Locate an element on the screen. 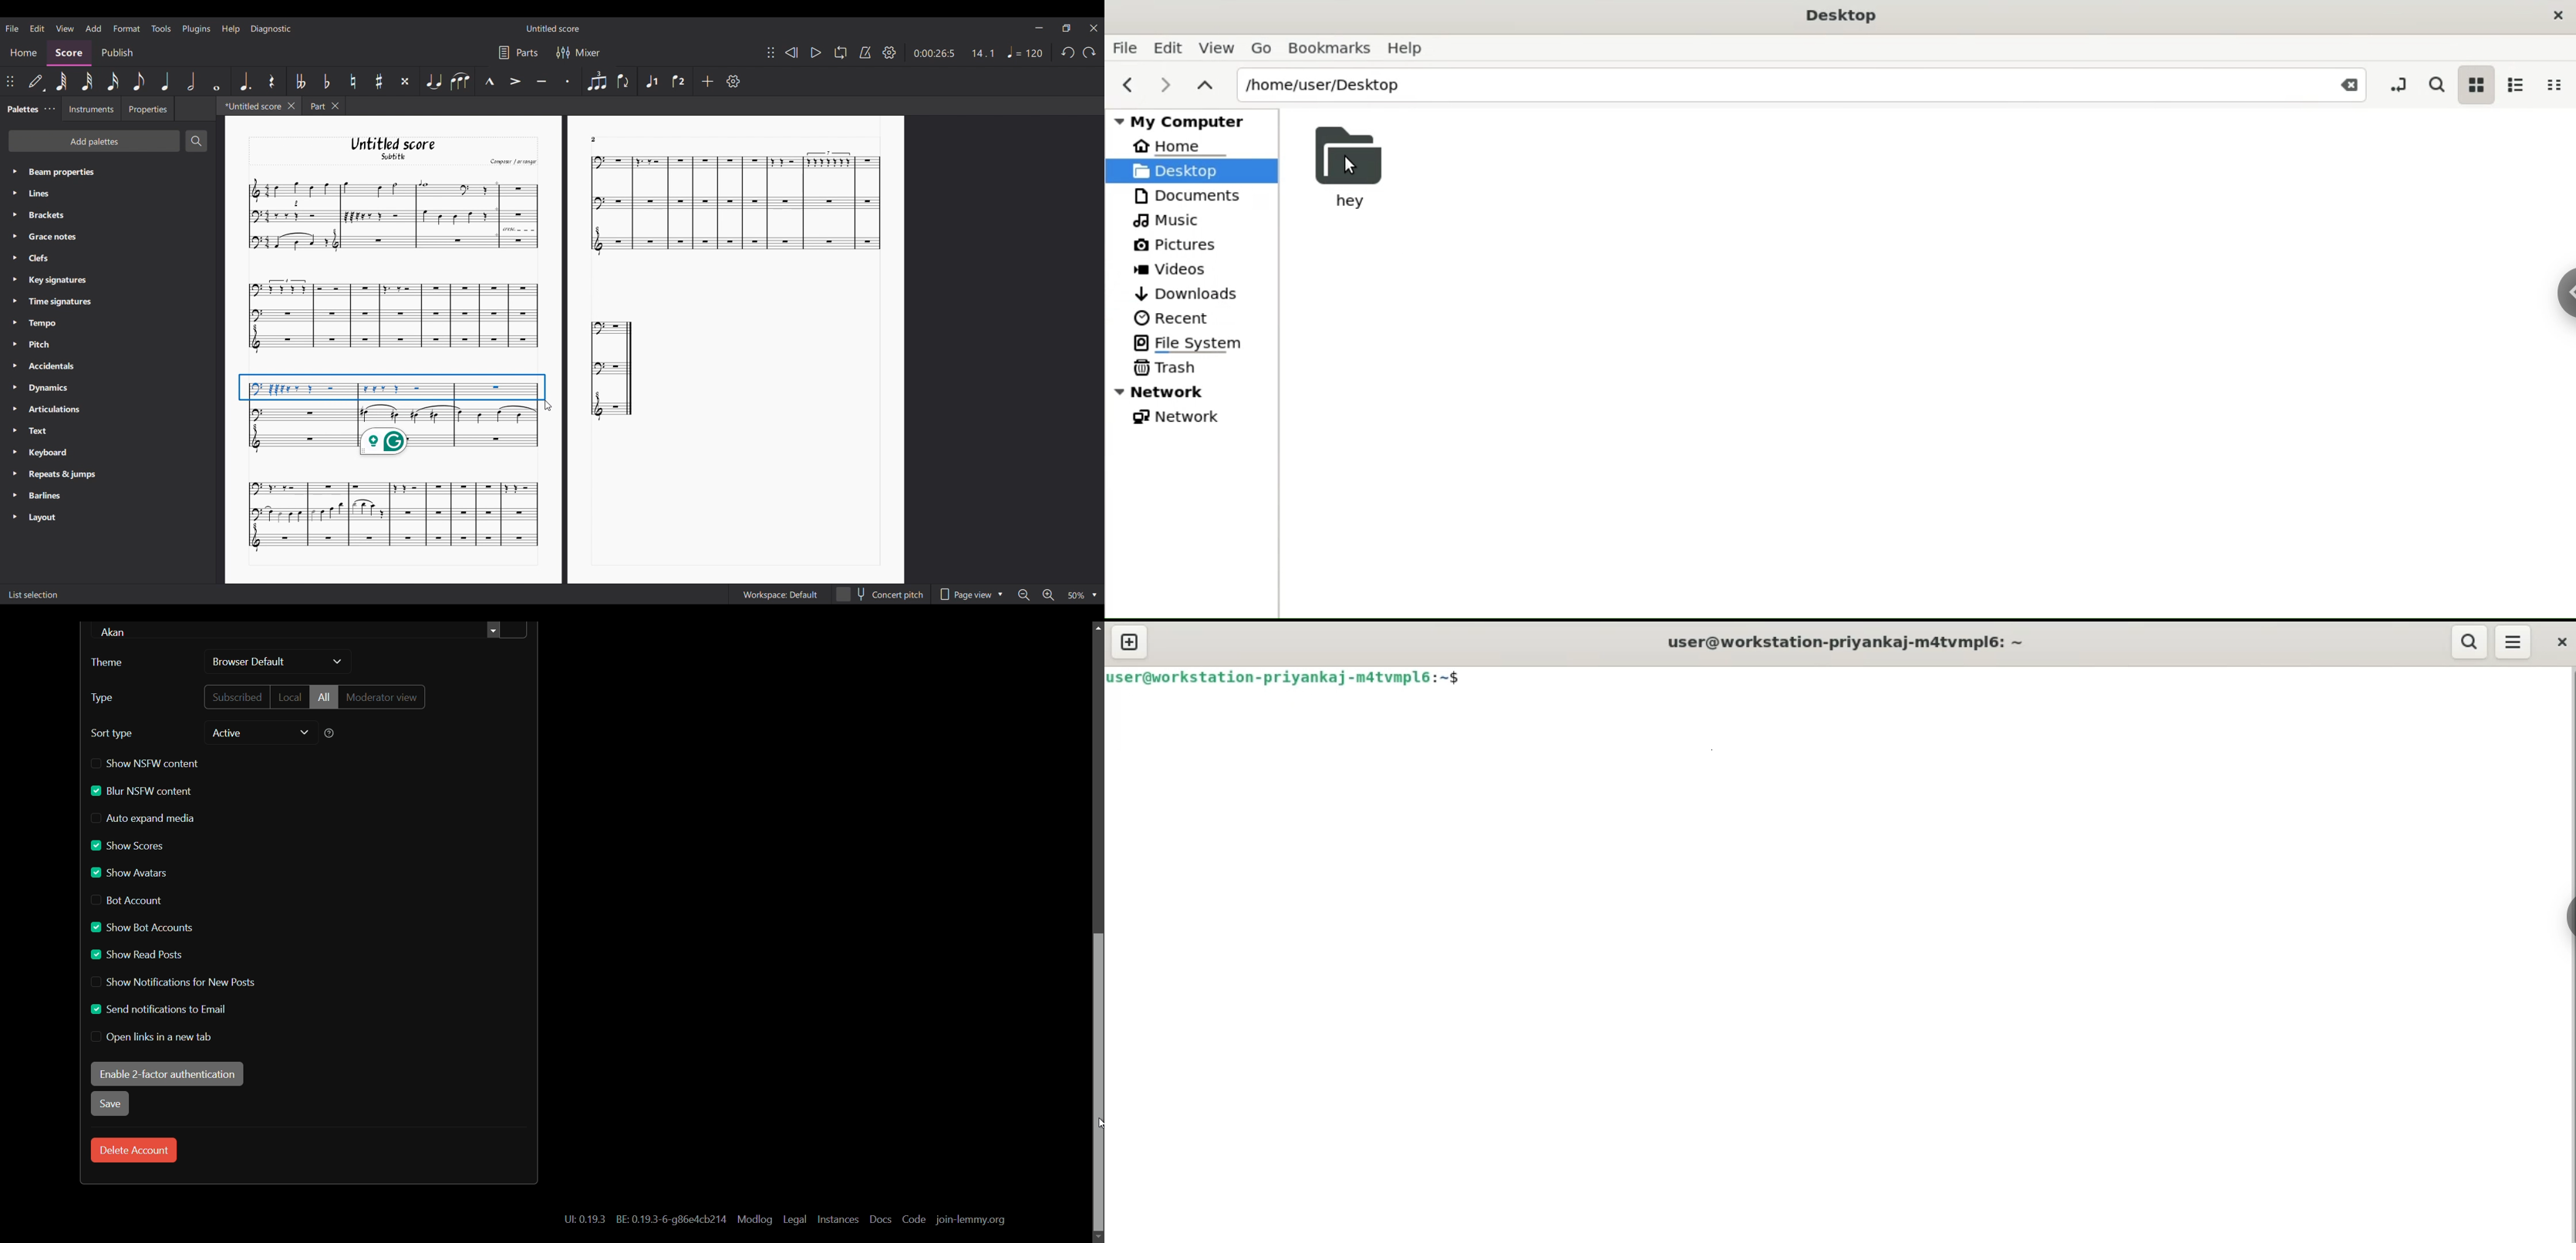 Image resolution: width=2576 pixels, height=1260 pixels. Parts settings is located at coordinates (519, 52).